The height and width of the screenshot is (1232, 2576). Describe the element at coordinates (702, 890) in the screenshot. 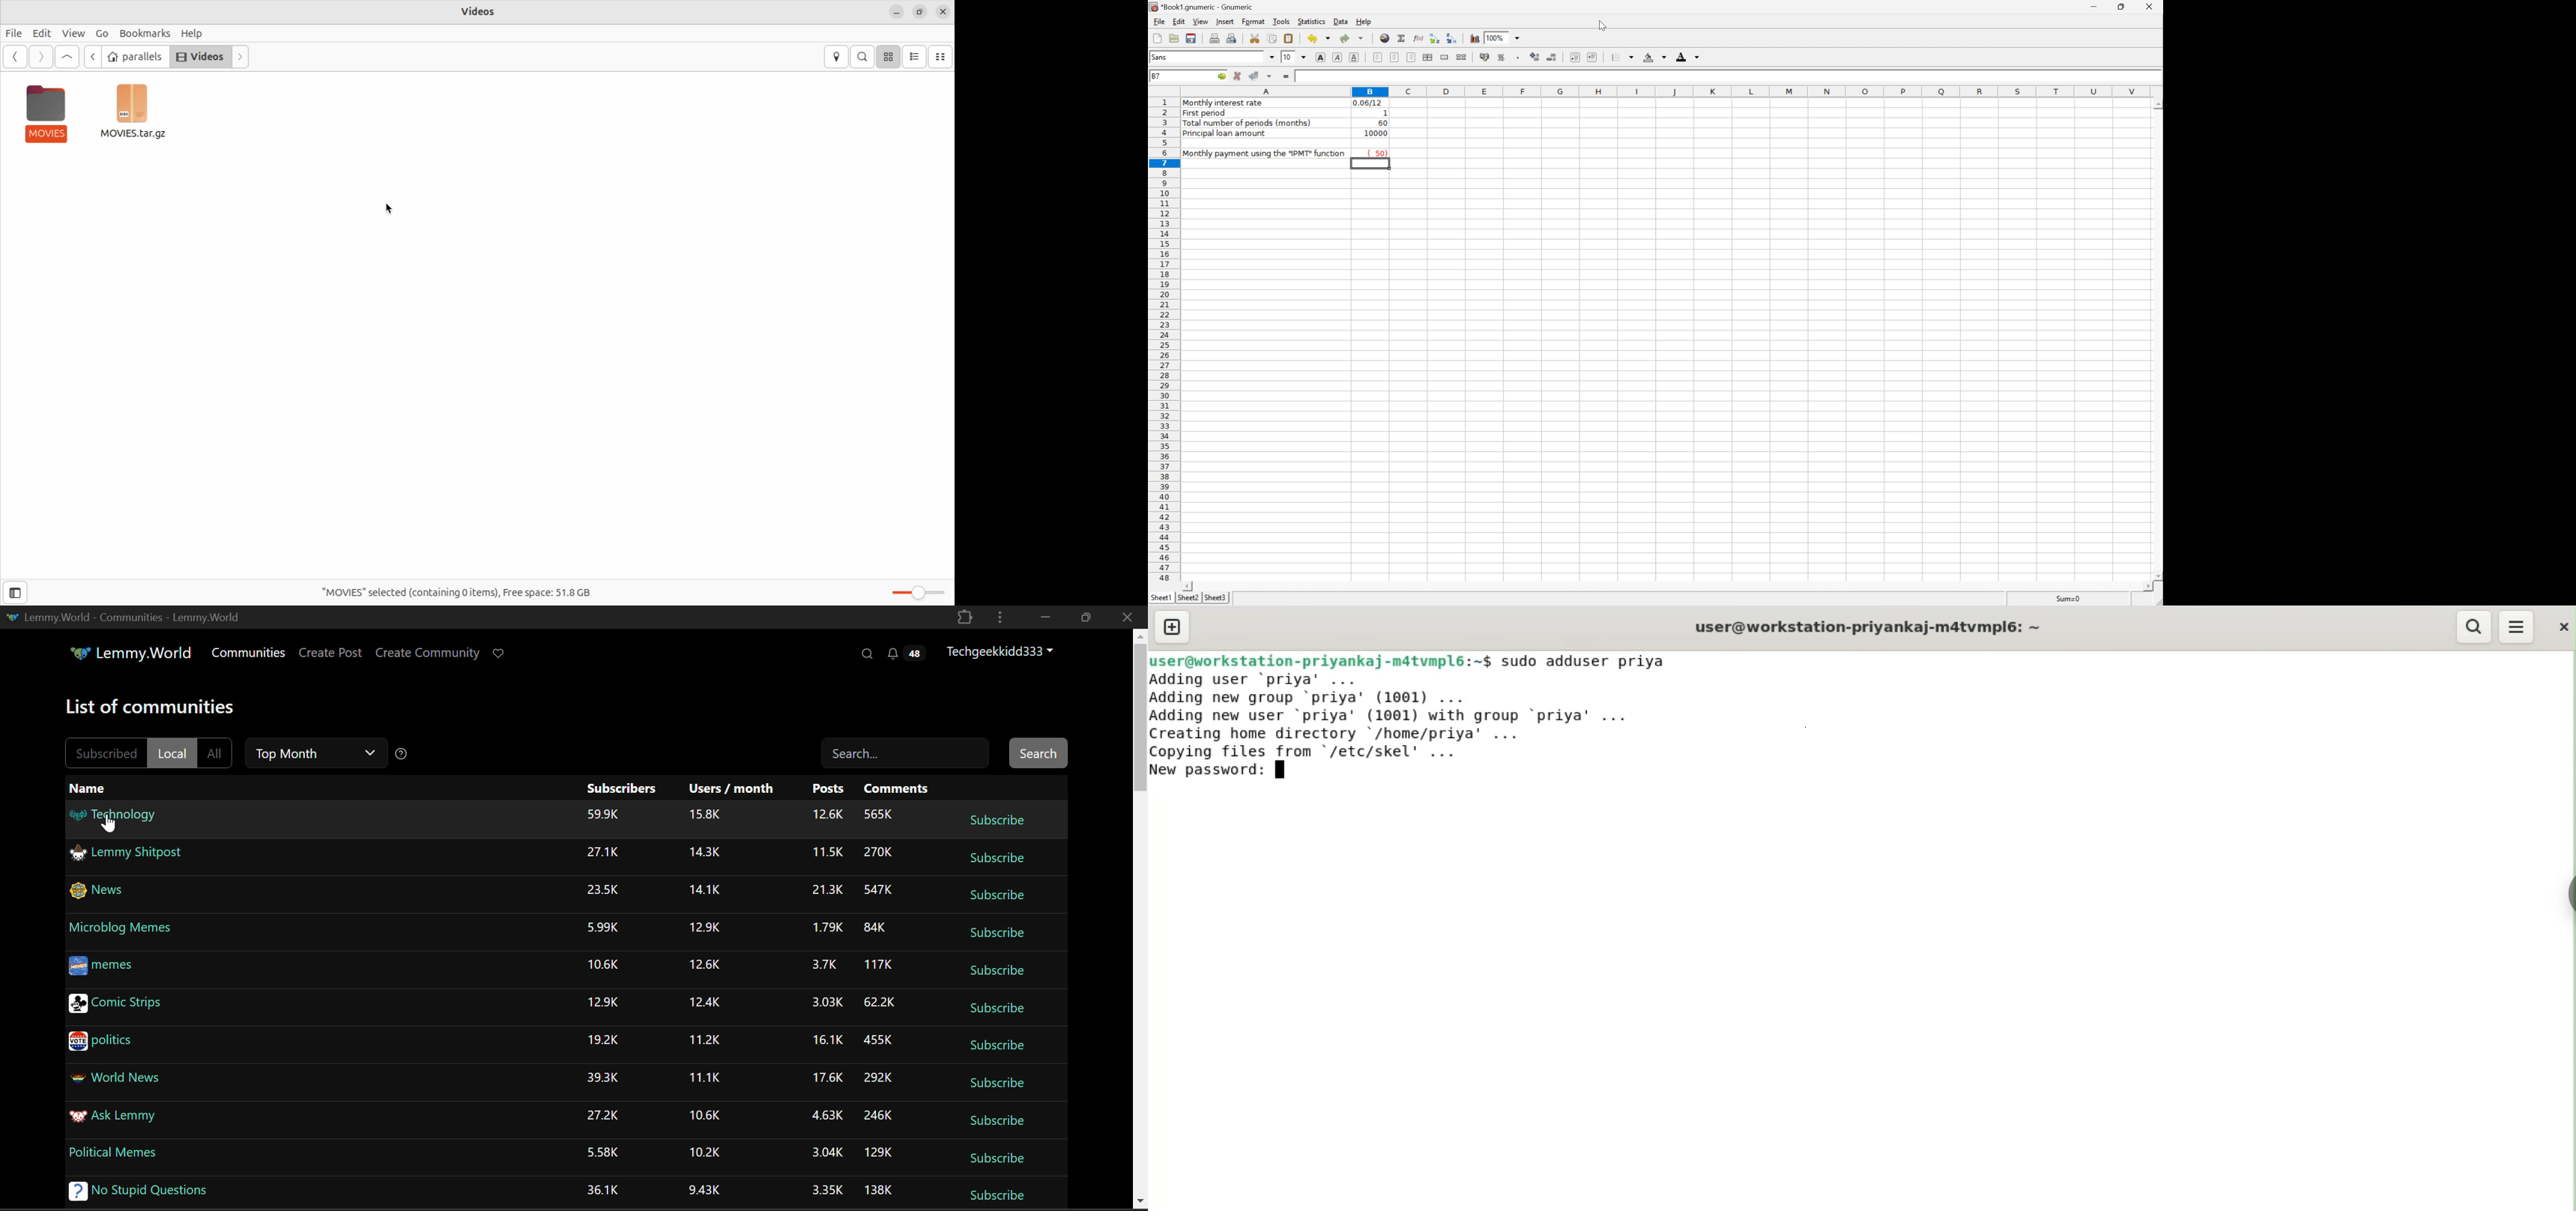

I see `Amount` at that location.